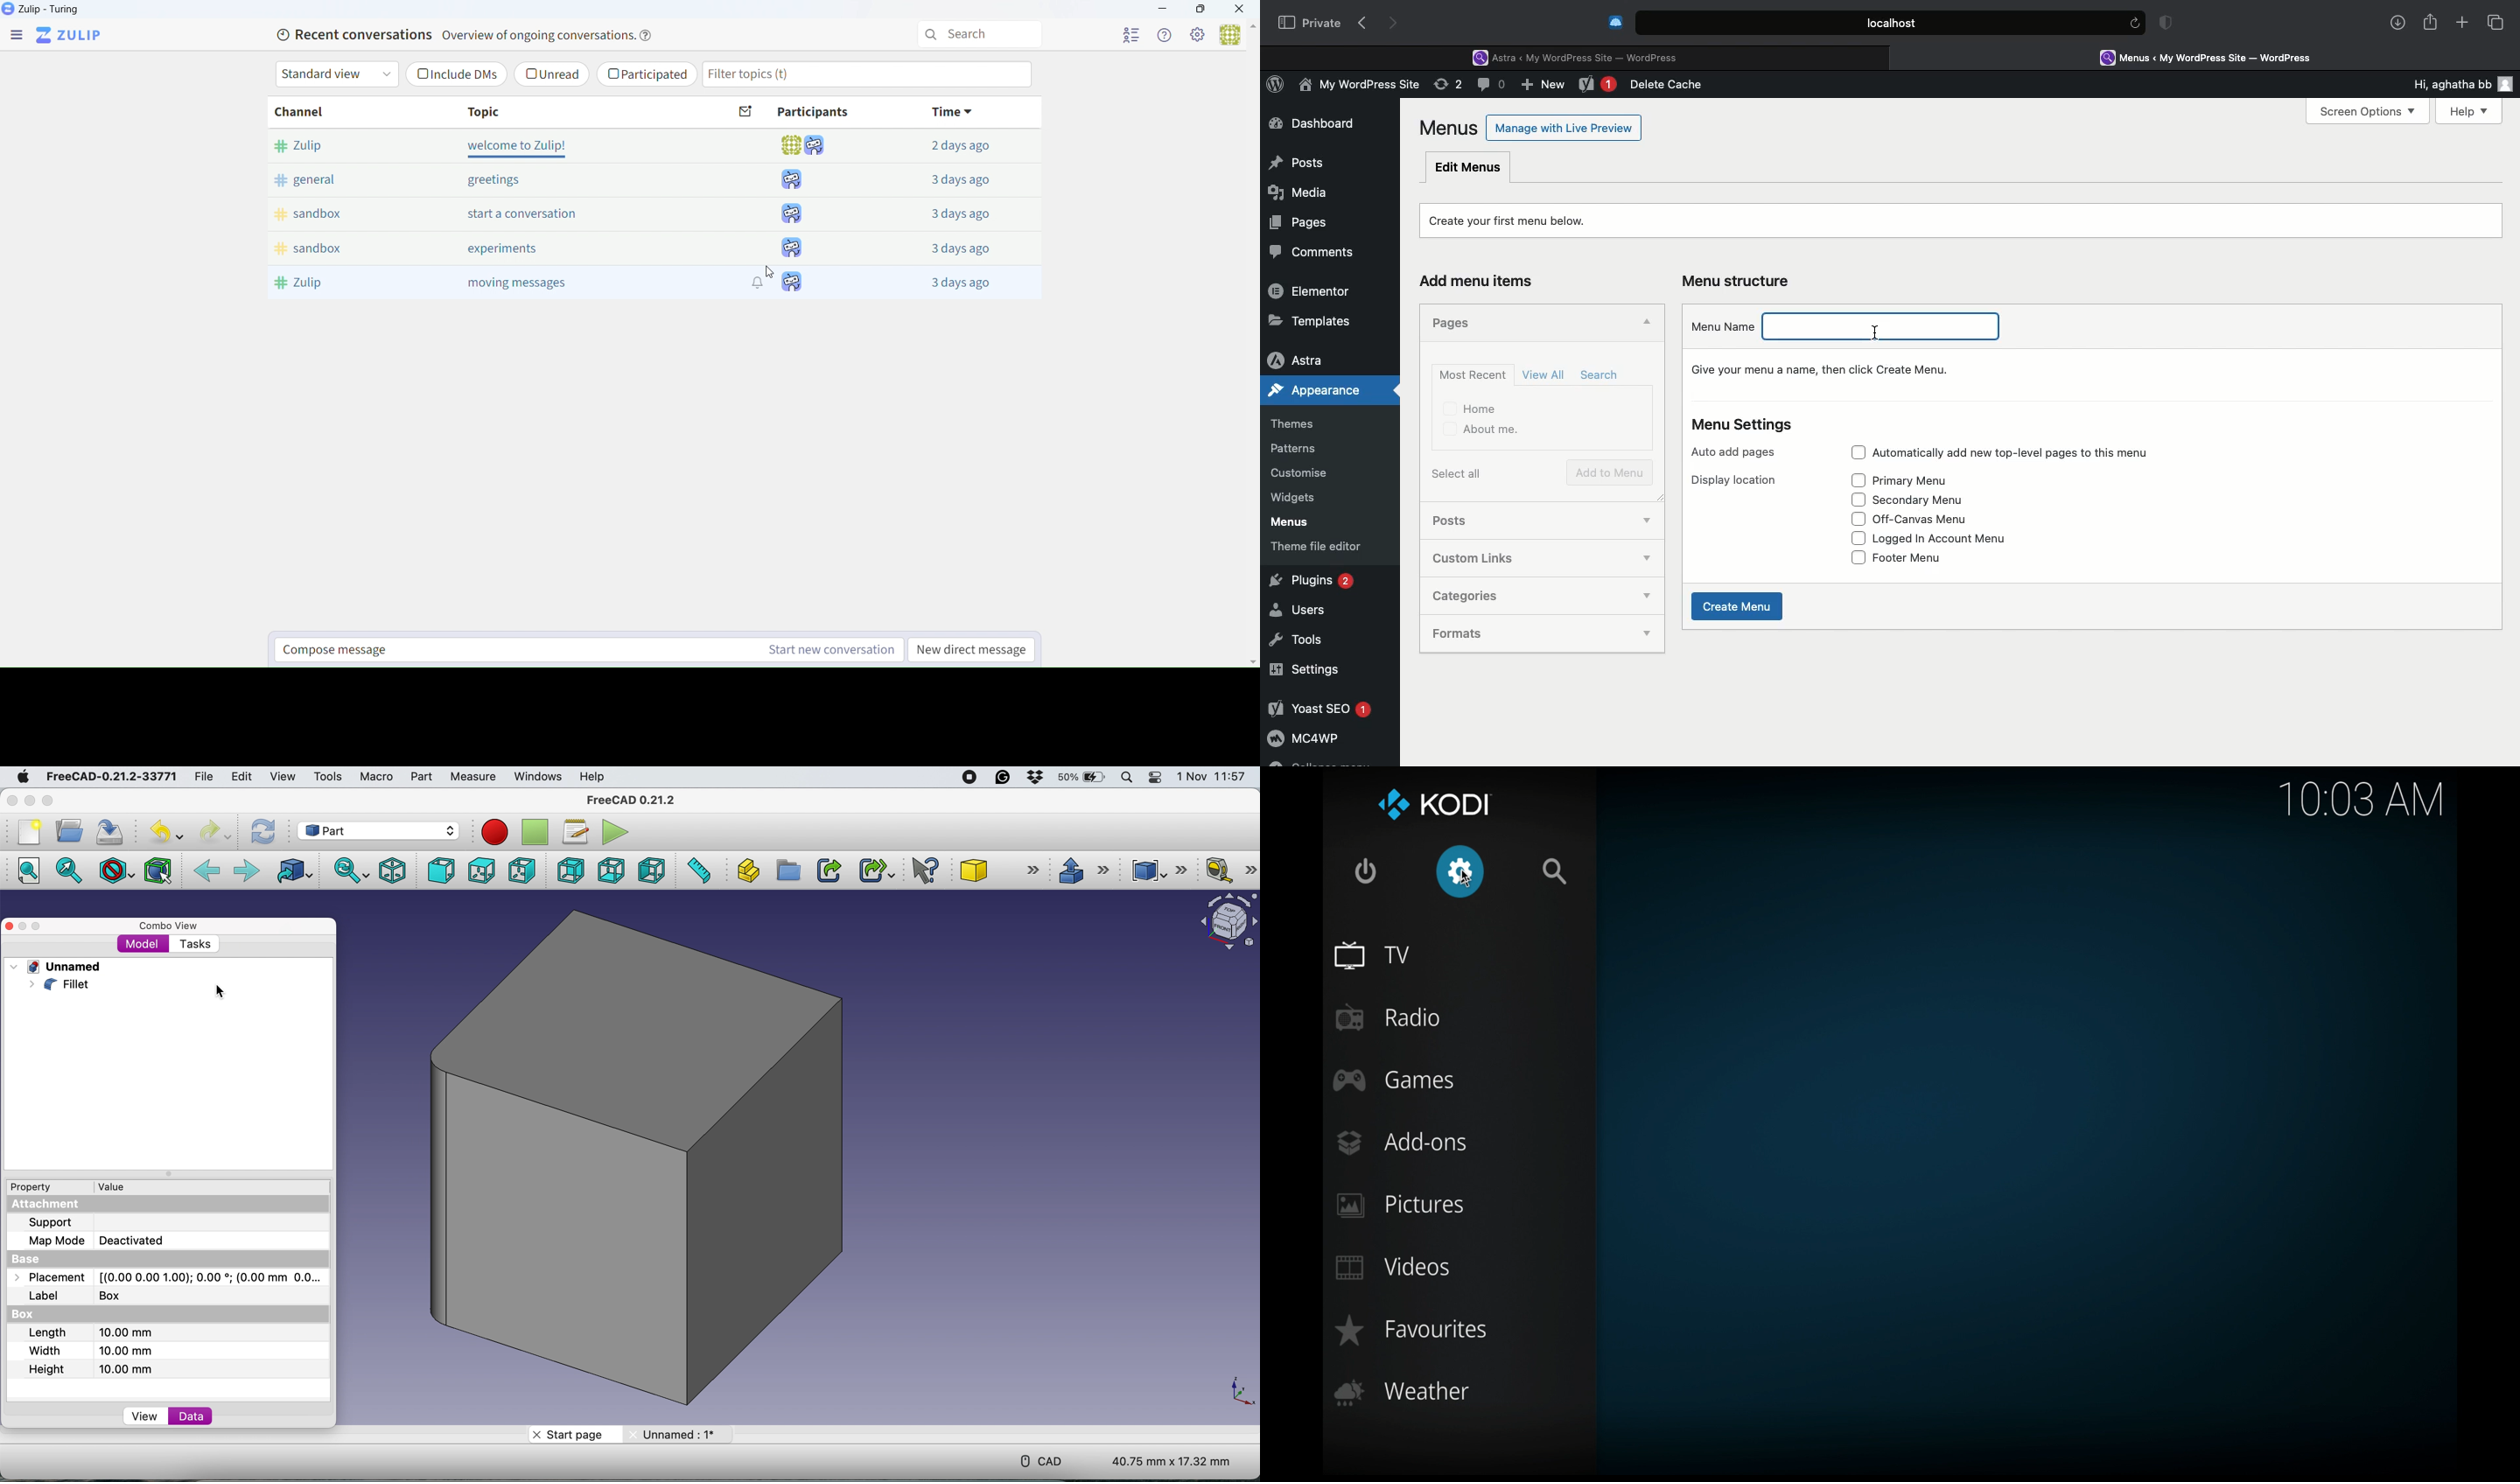 The width and height of the screenshot is (2520, 1484). I want to click on box, so click(28, 1314).